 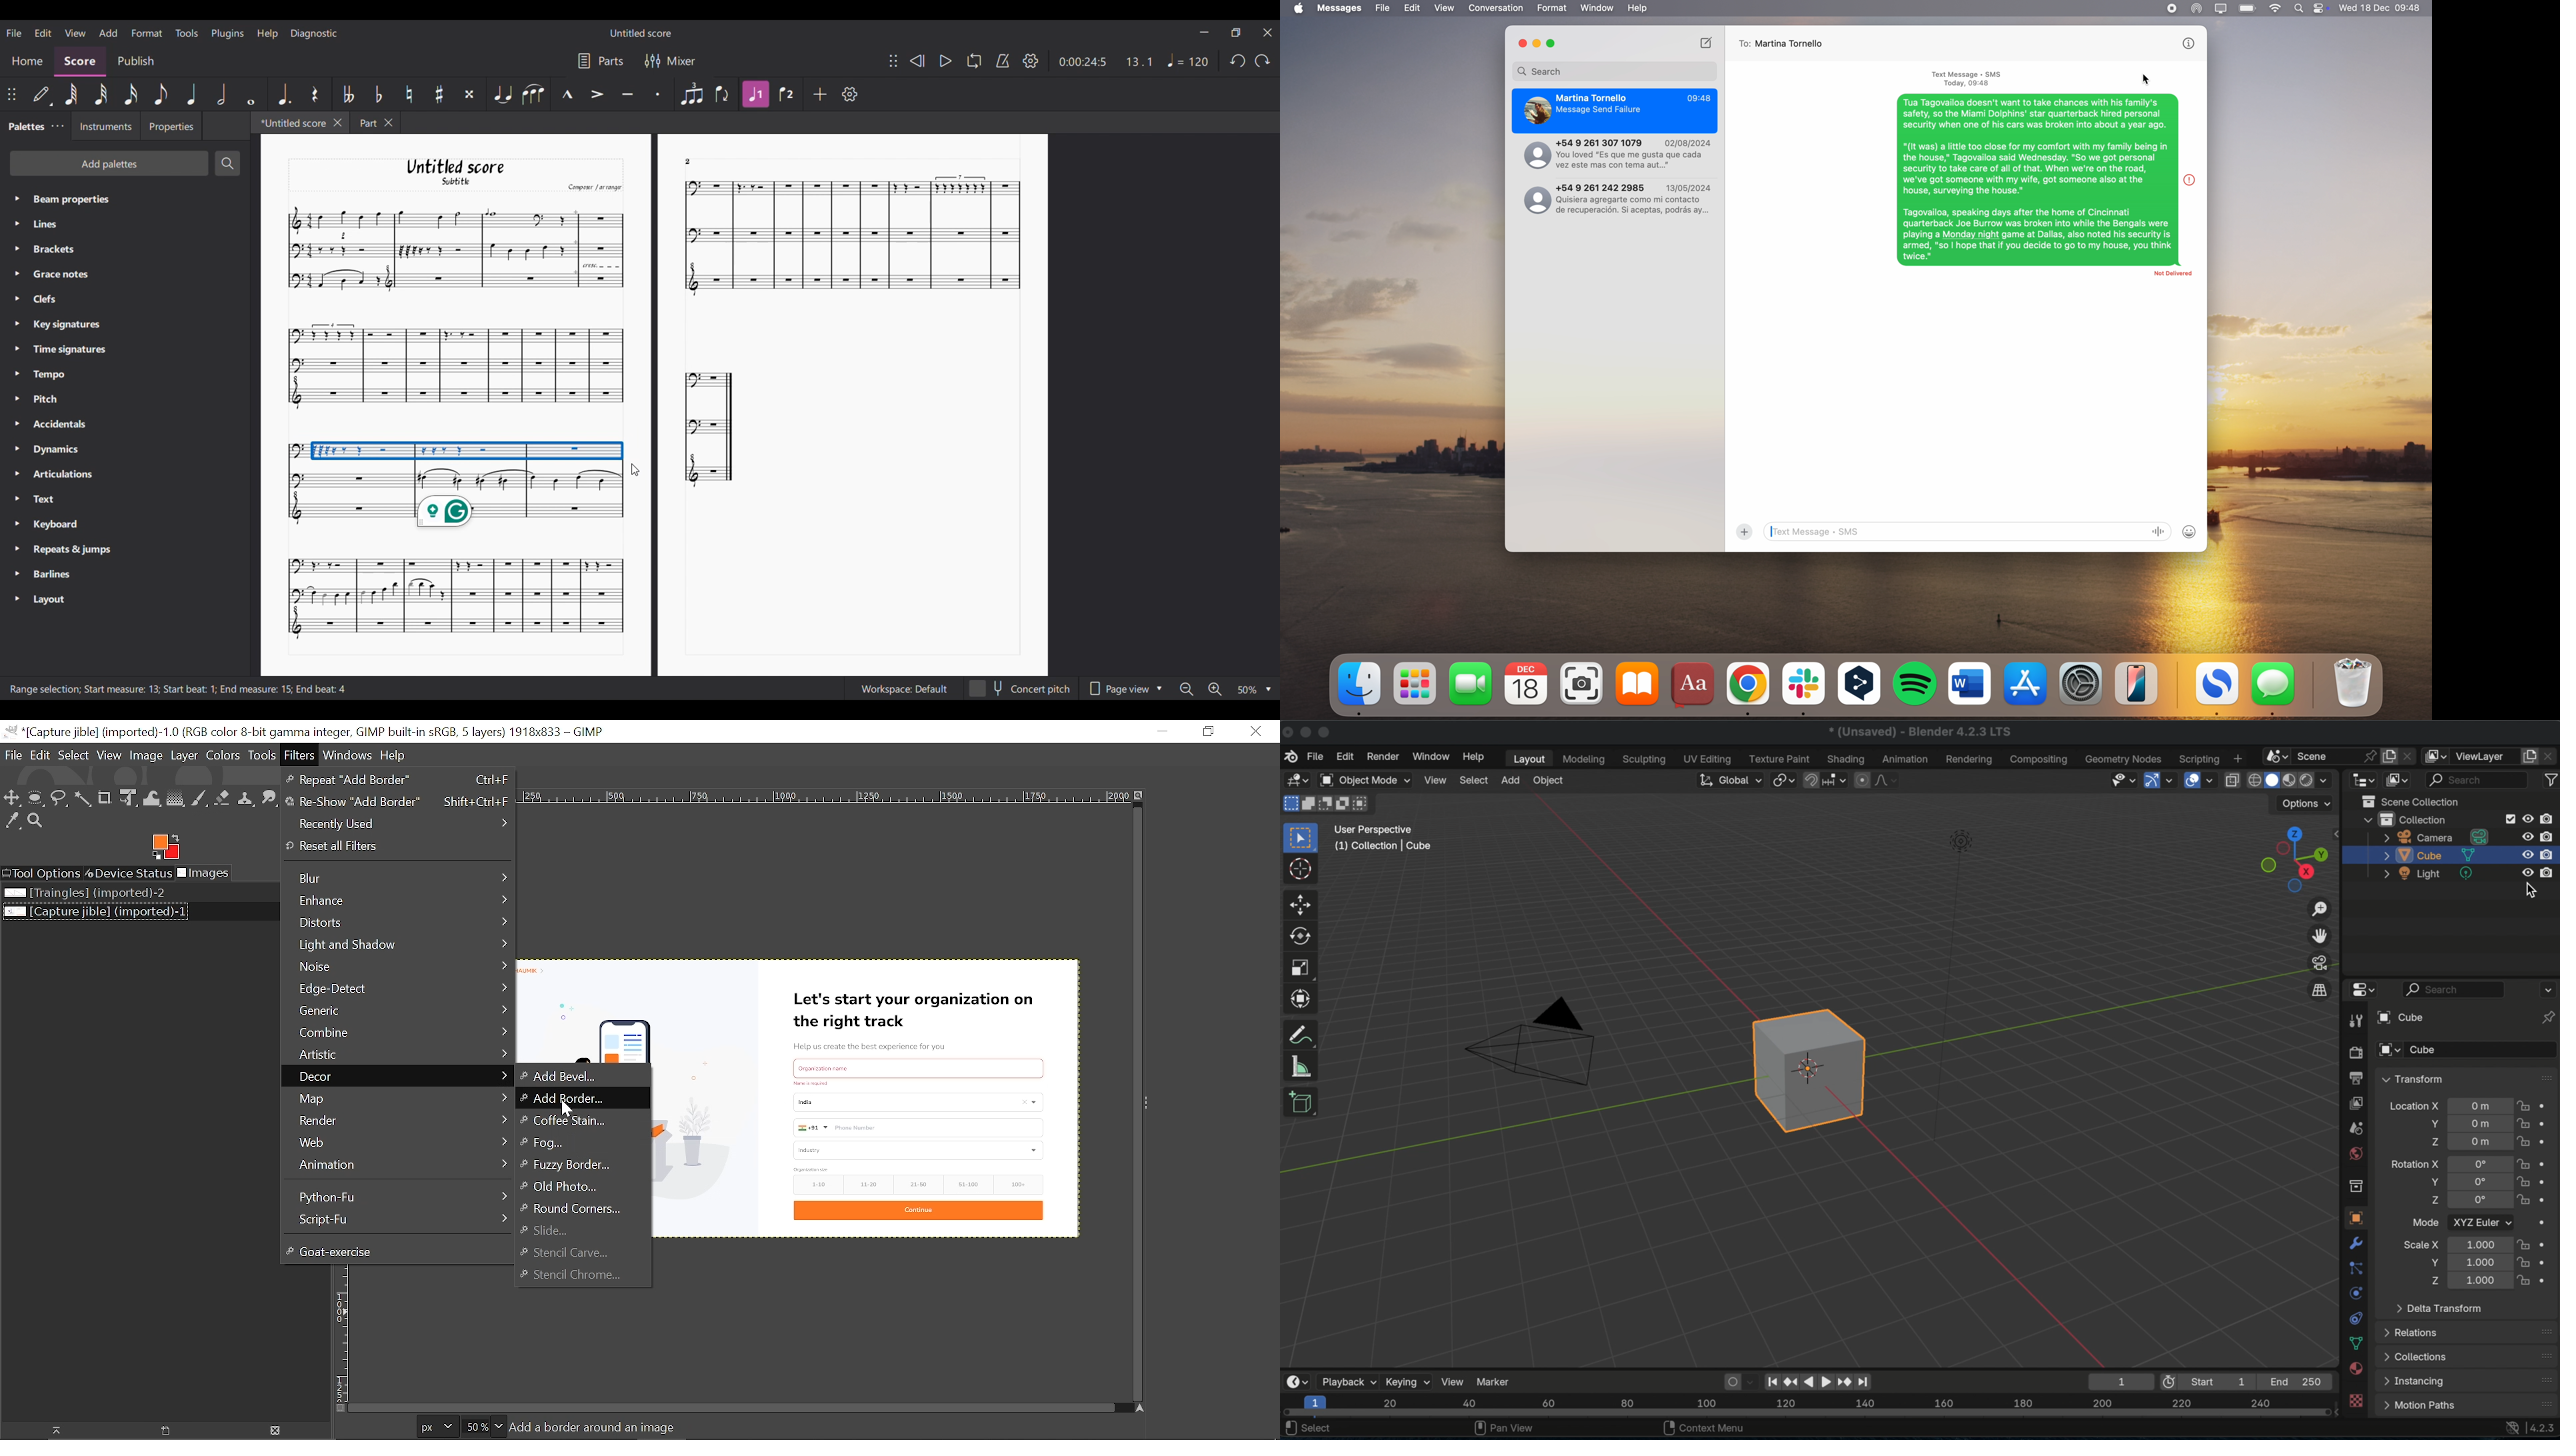 I want to click on Add palette, so click(x=109, y=163).